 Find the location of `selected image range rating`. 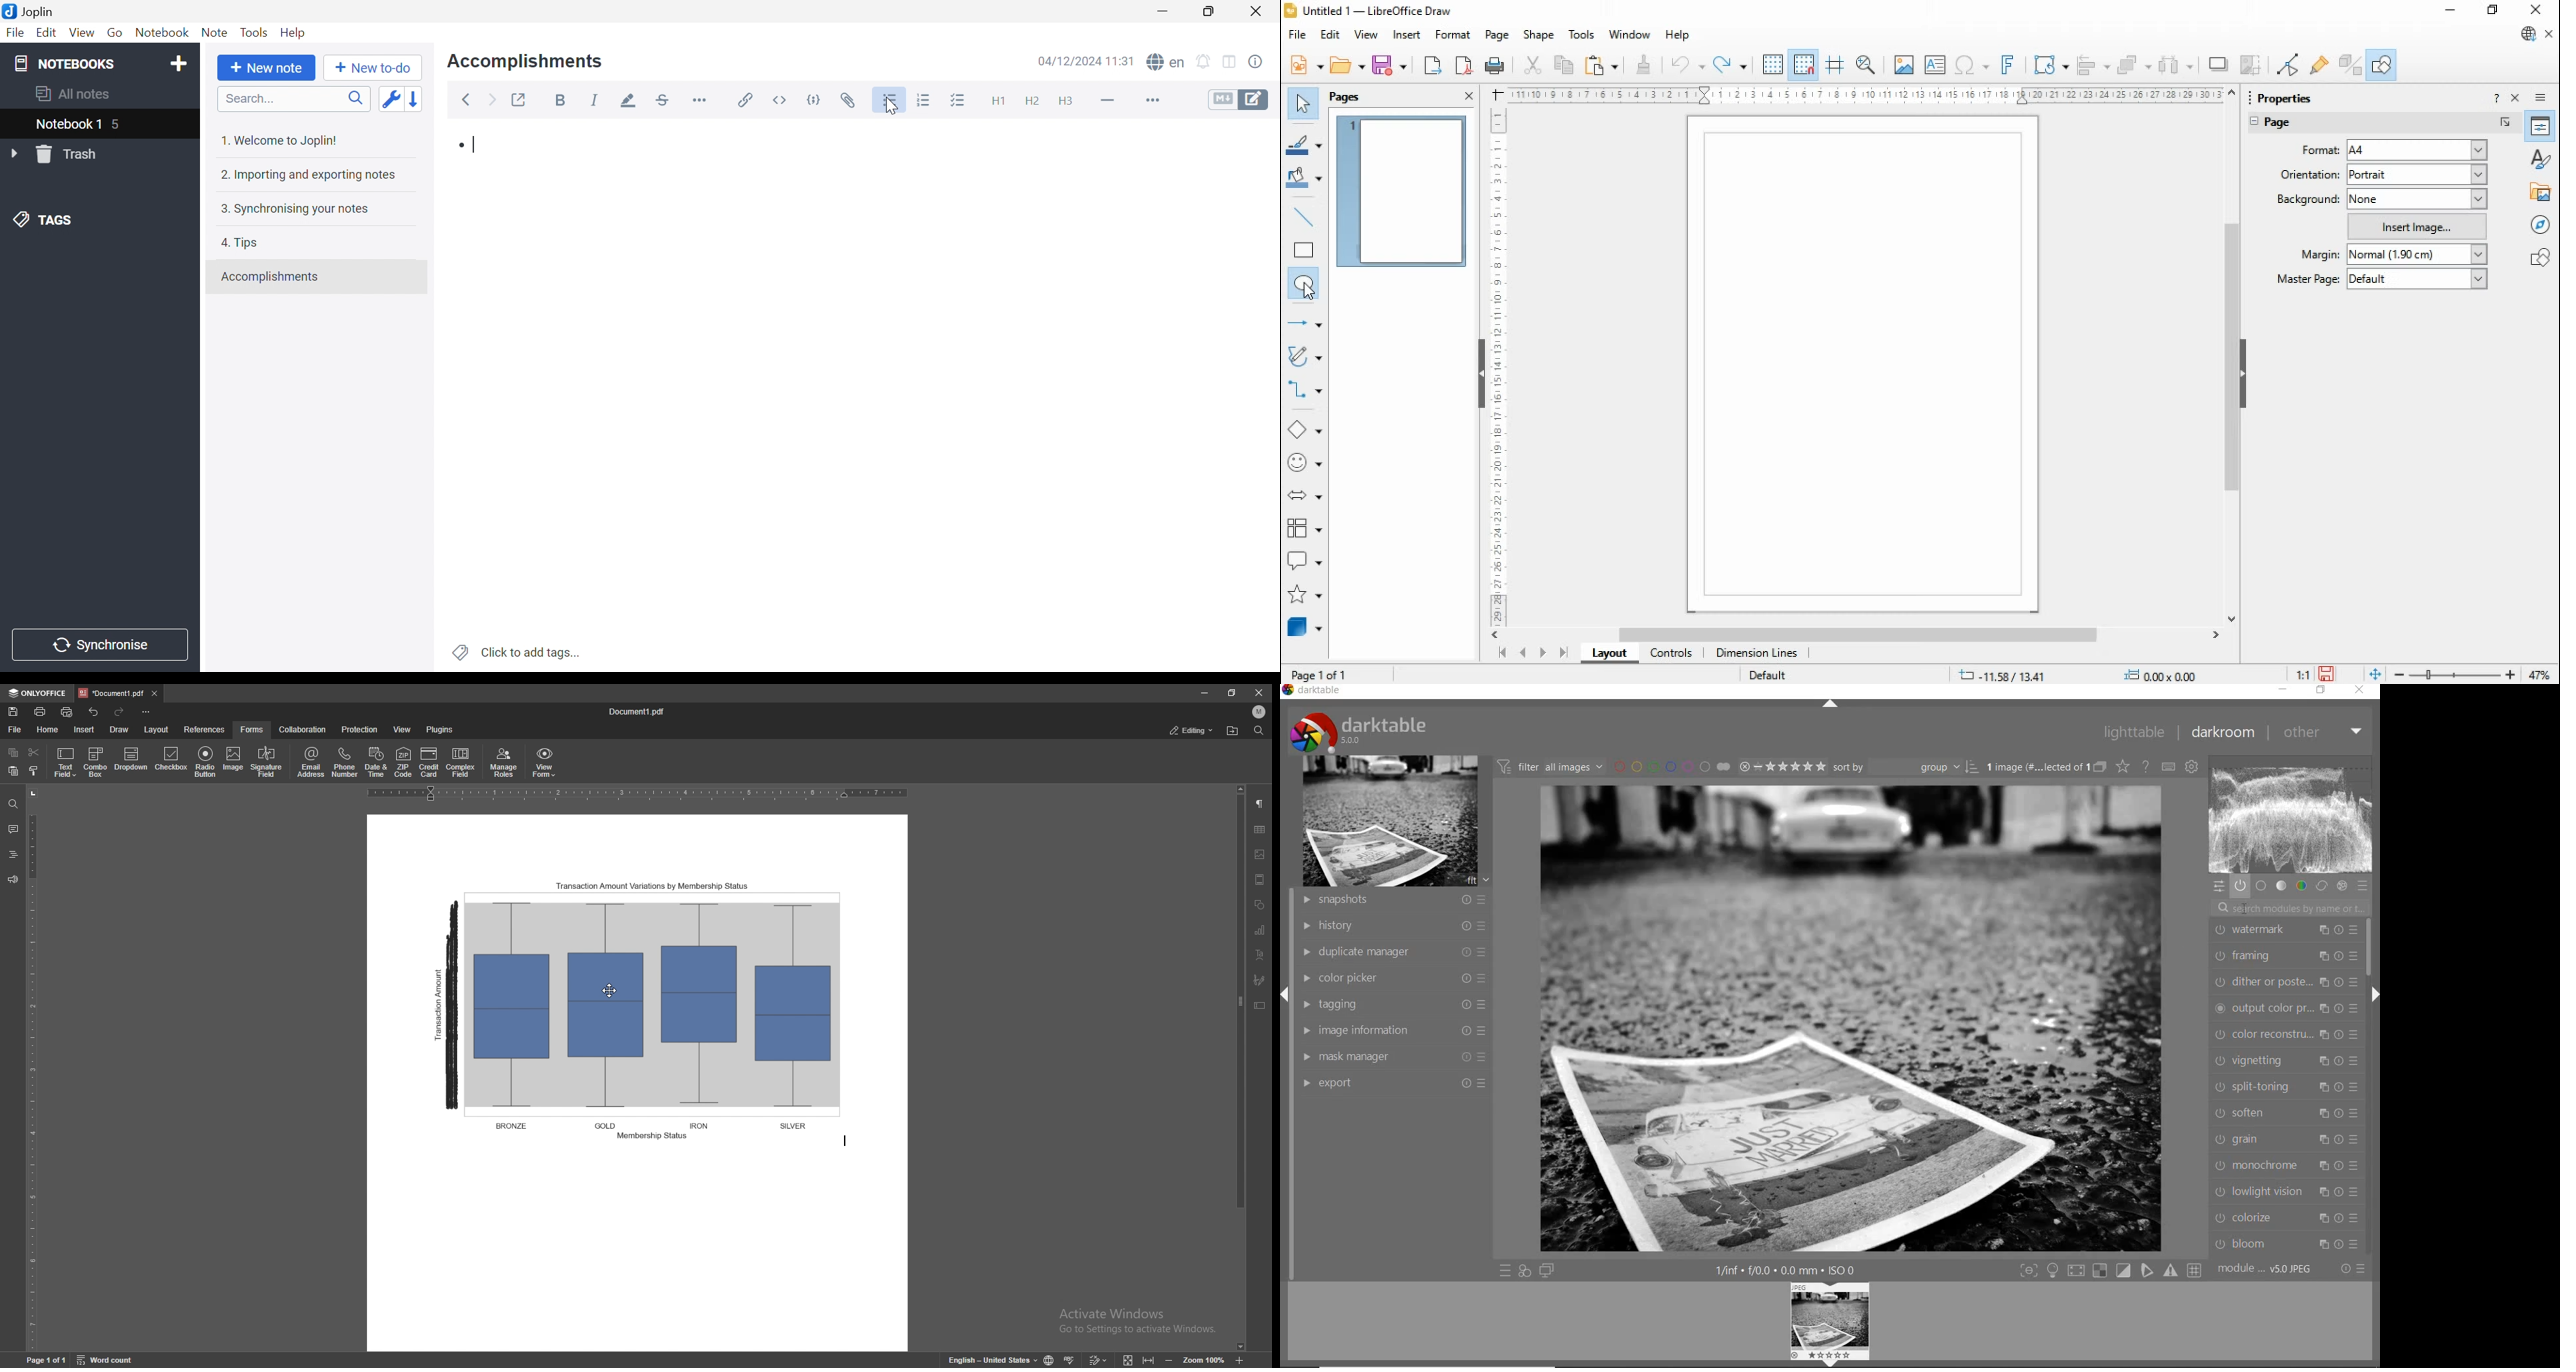

selected image range rating is located at coordinates (1781, 767).